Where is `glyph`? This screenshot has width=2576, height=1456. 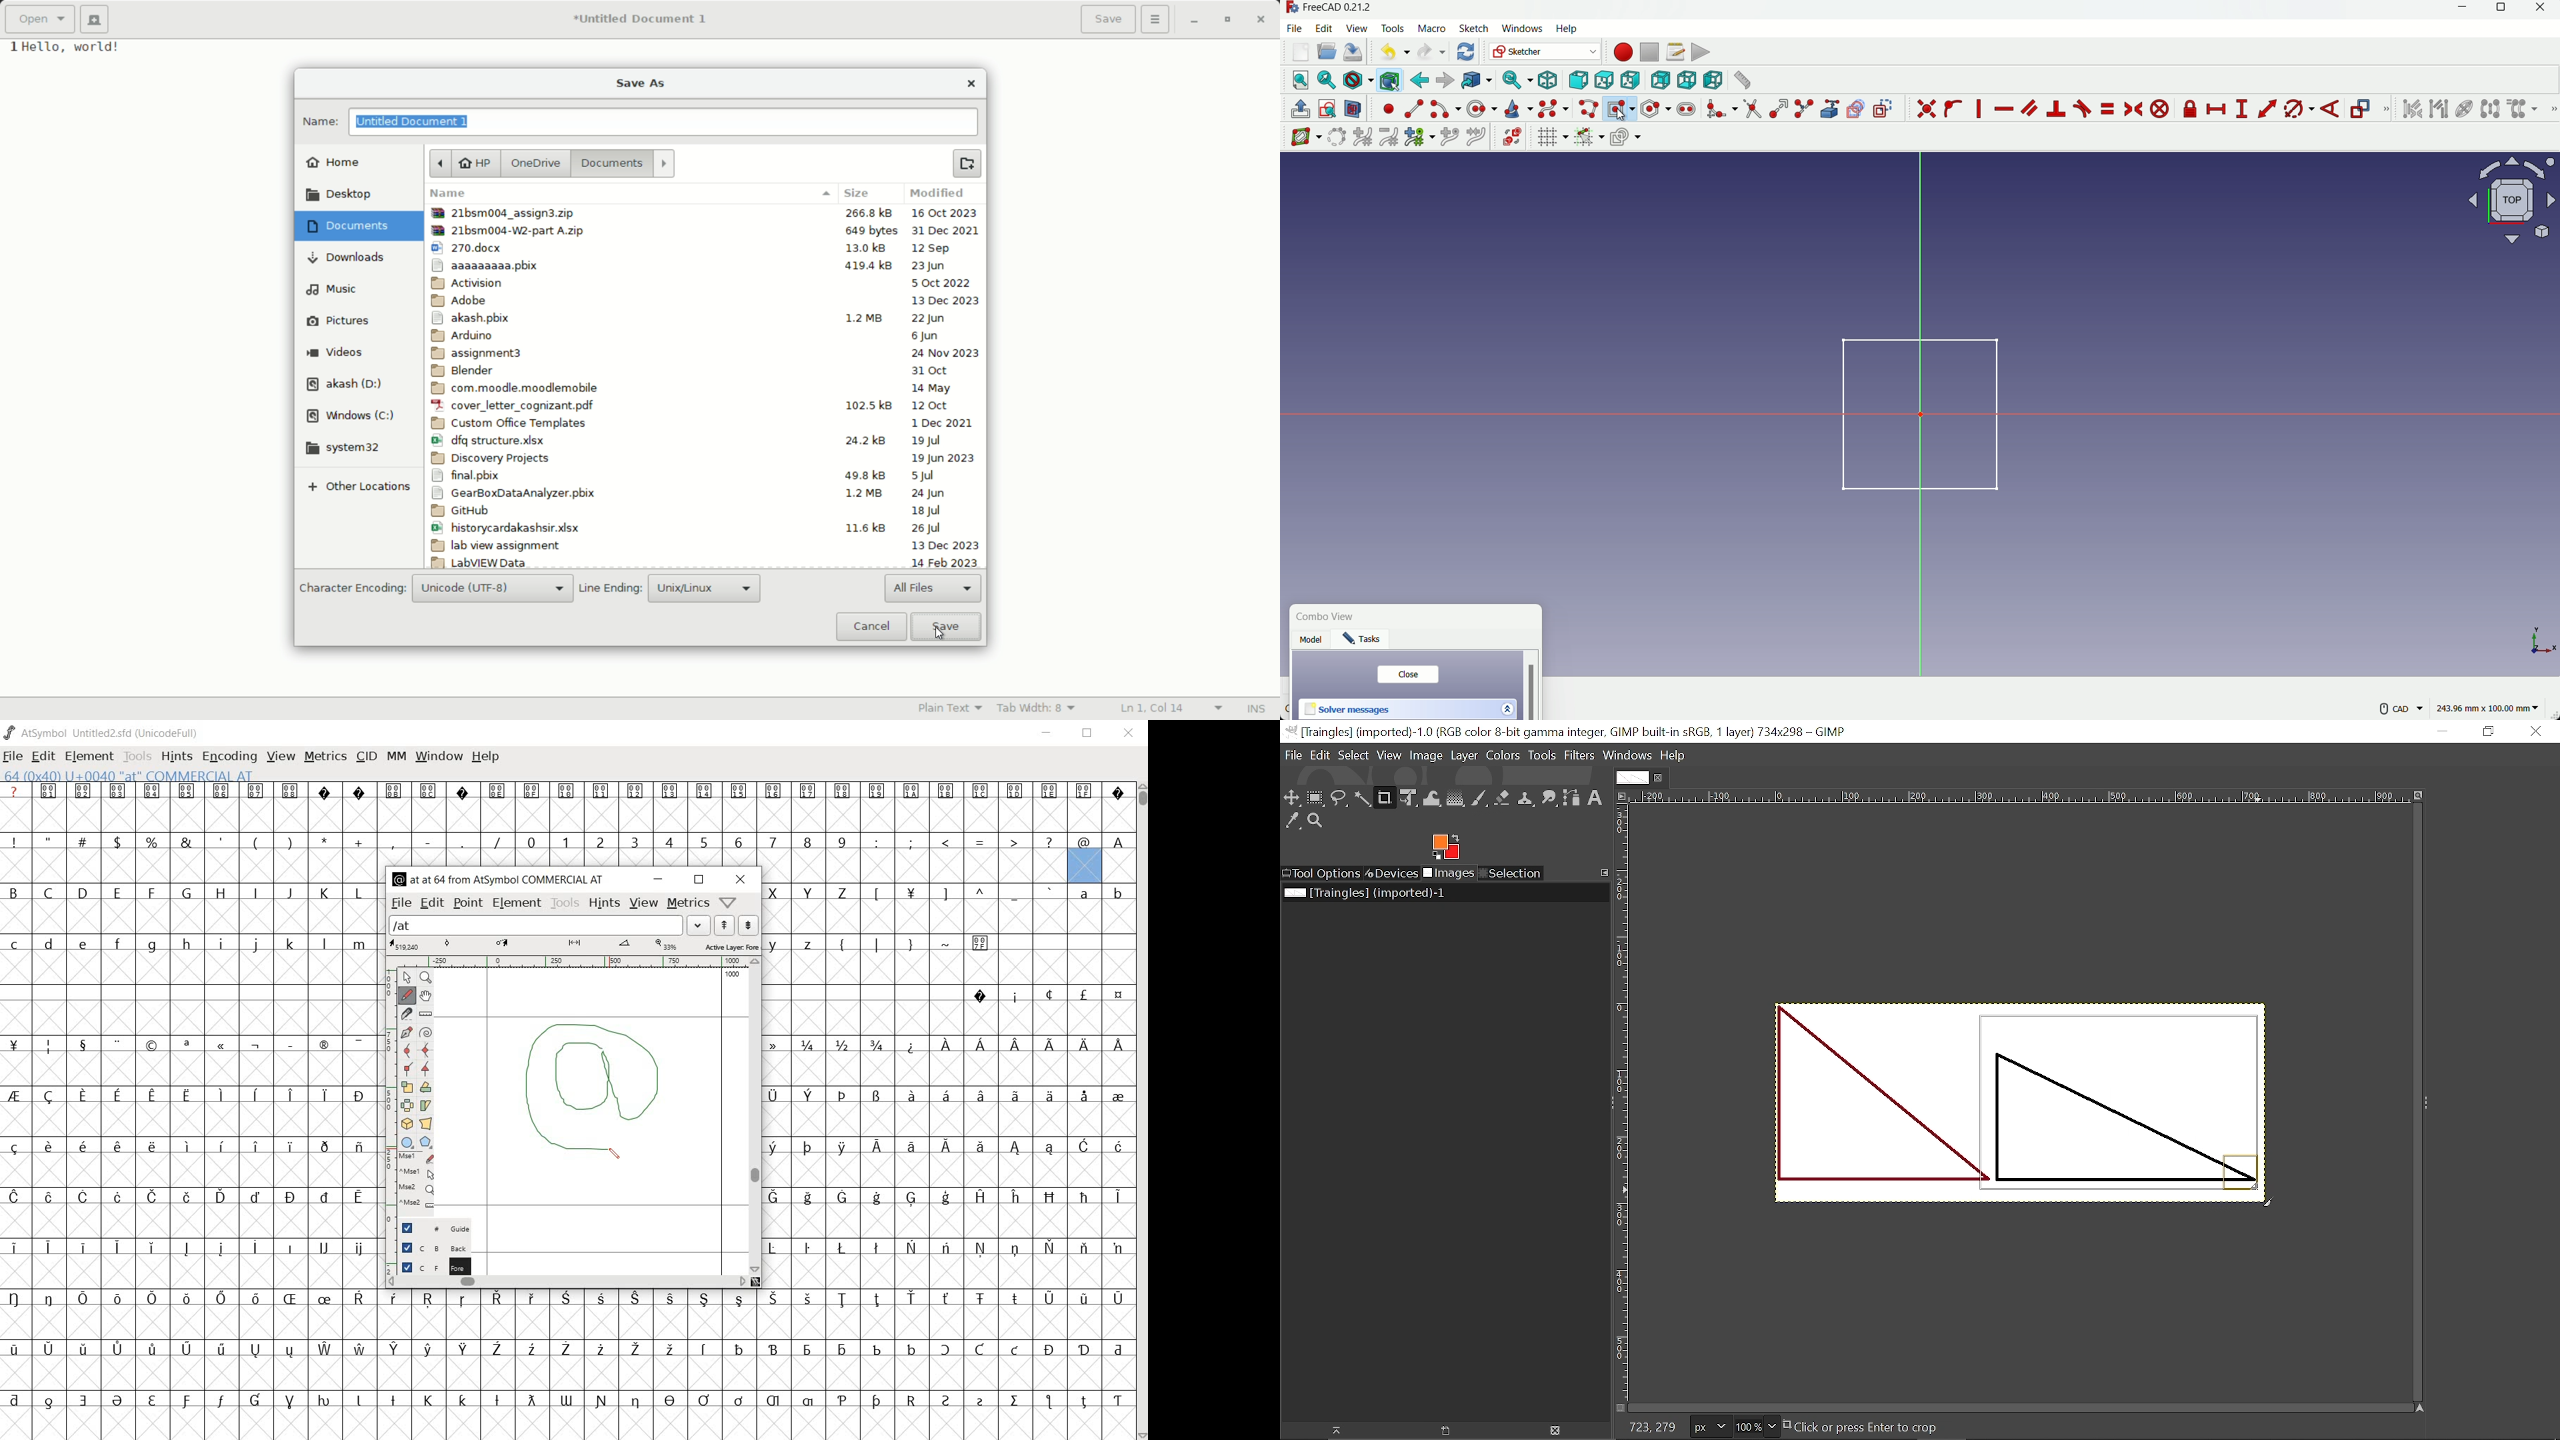
glyph is located at coordinates (949, 1109).